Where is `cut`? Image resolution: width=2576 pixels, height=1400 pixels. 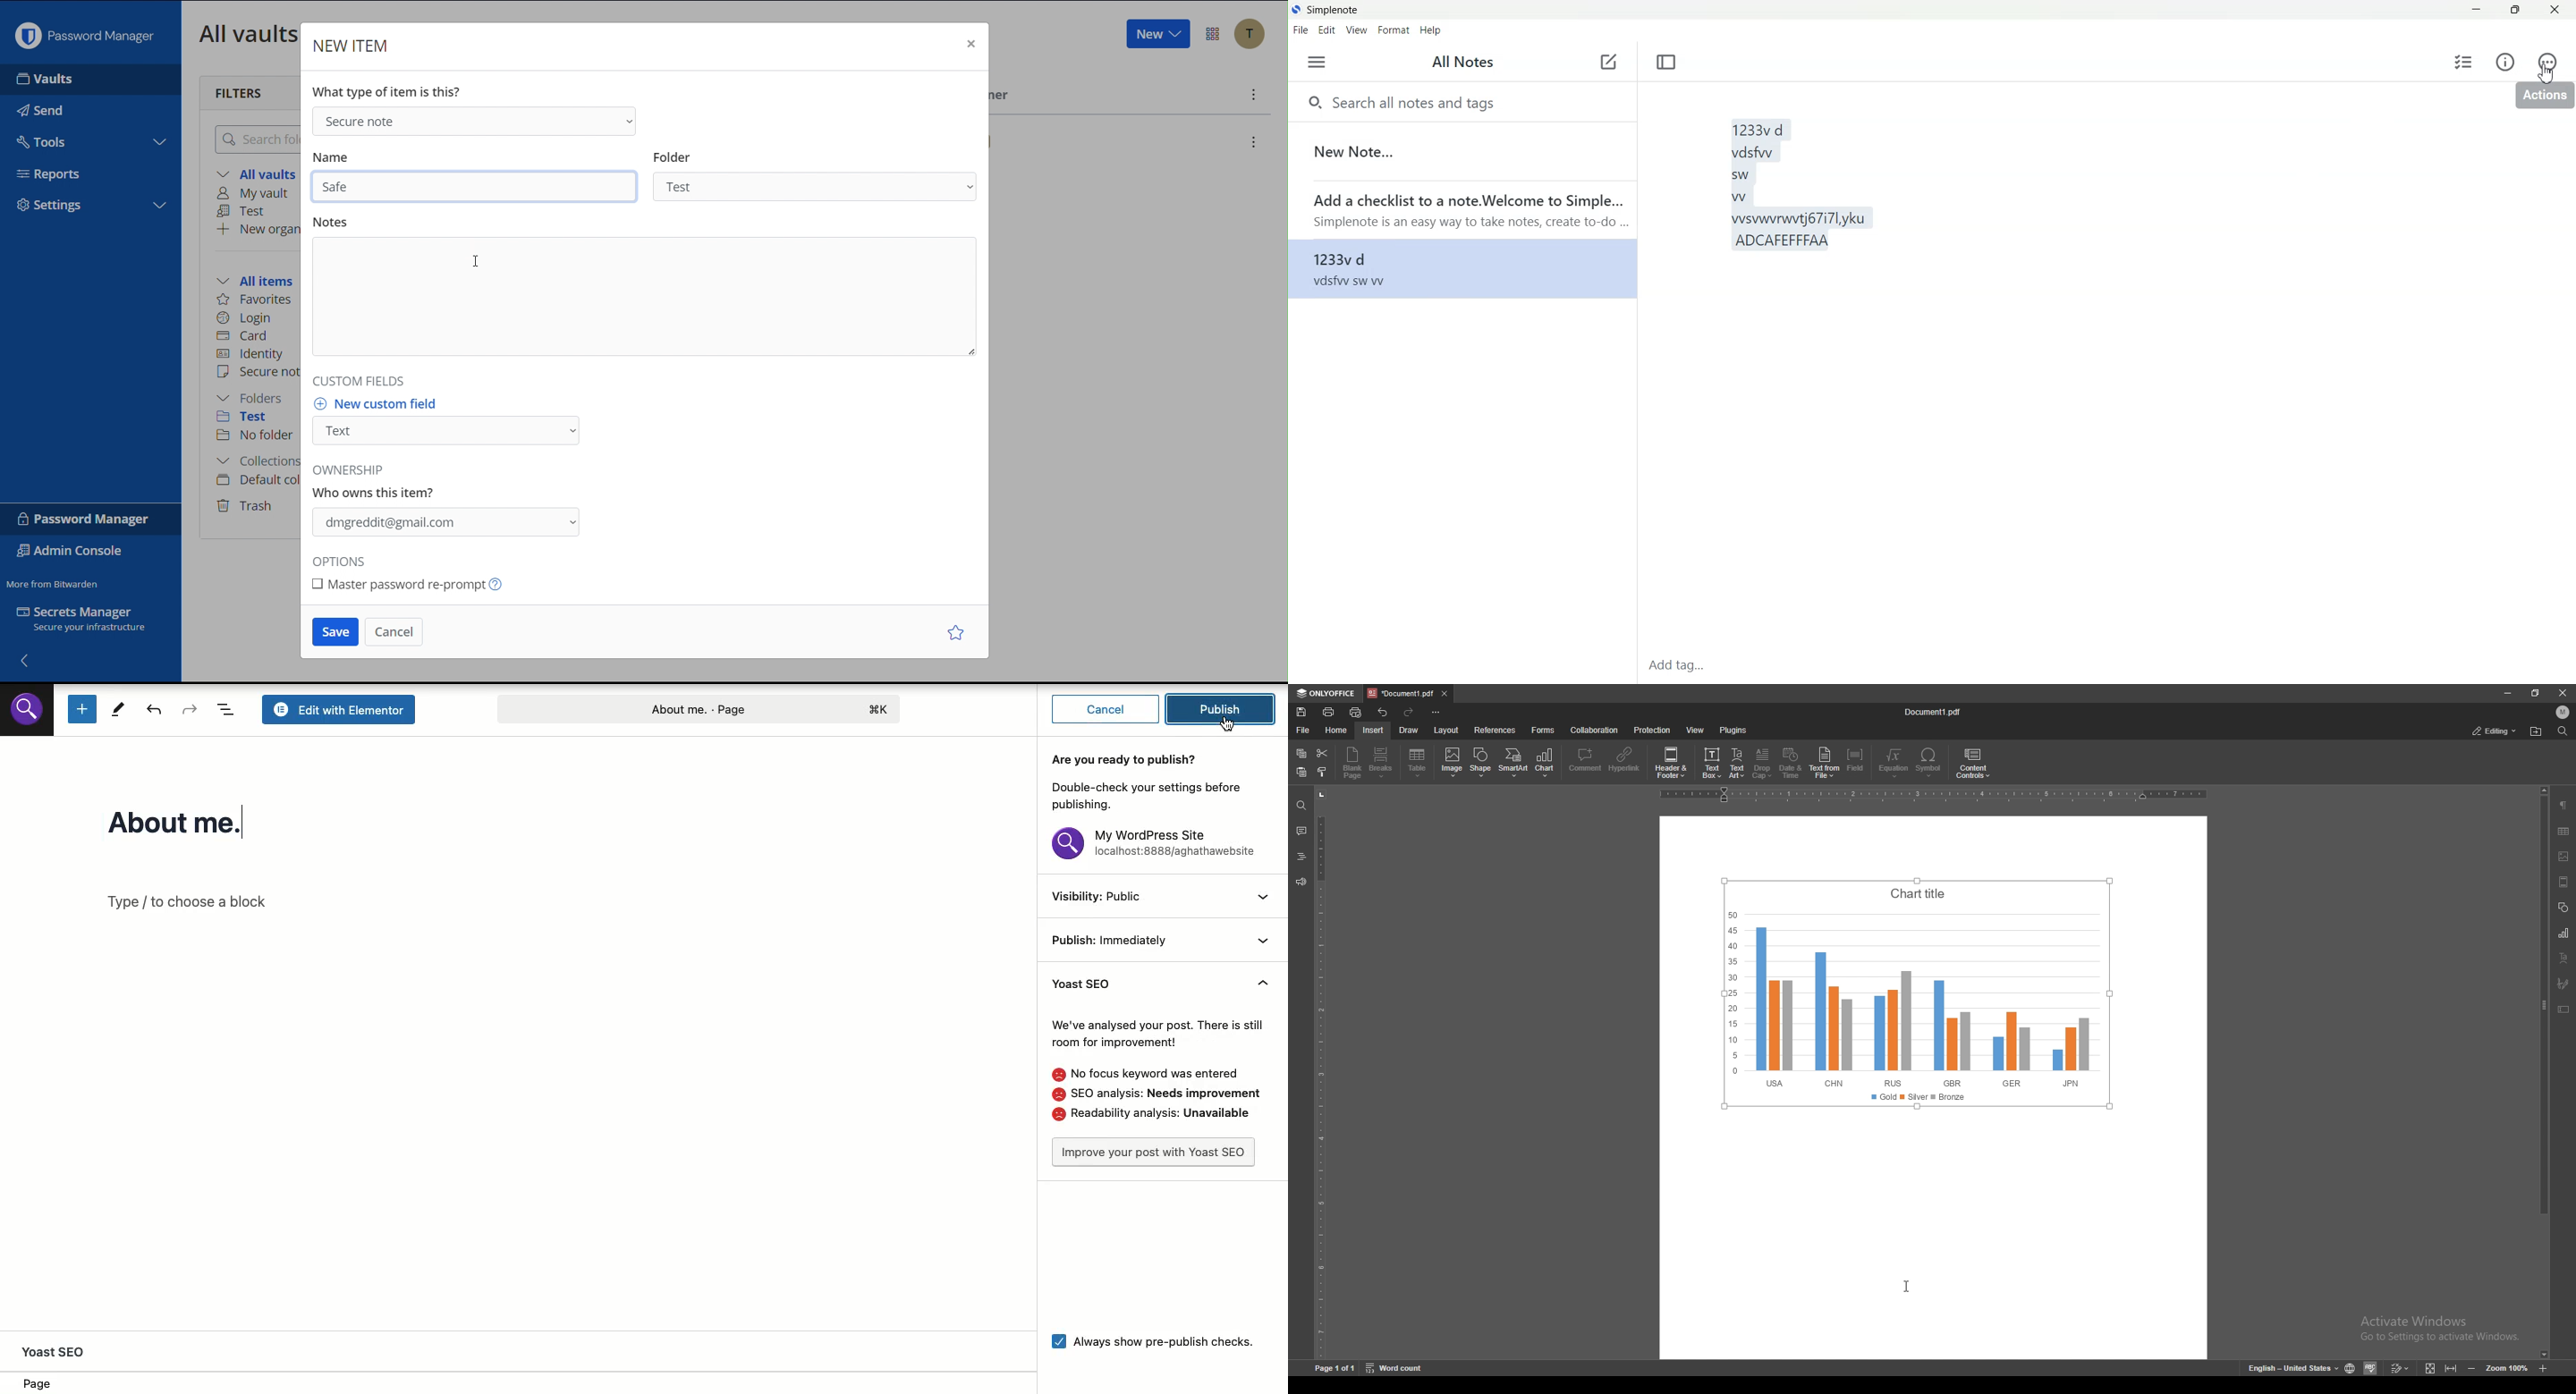 cut is located at coordinates (1322, 752).